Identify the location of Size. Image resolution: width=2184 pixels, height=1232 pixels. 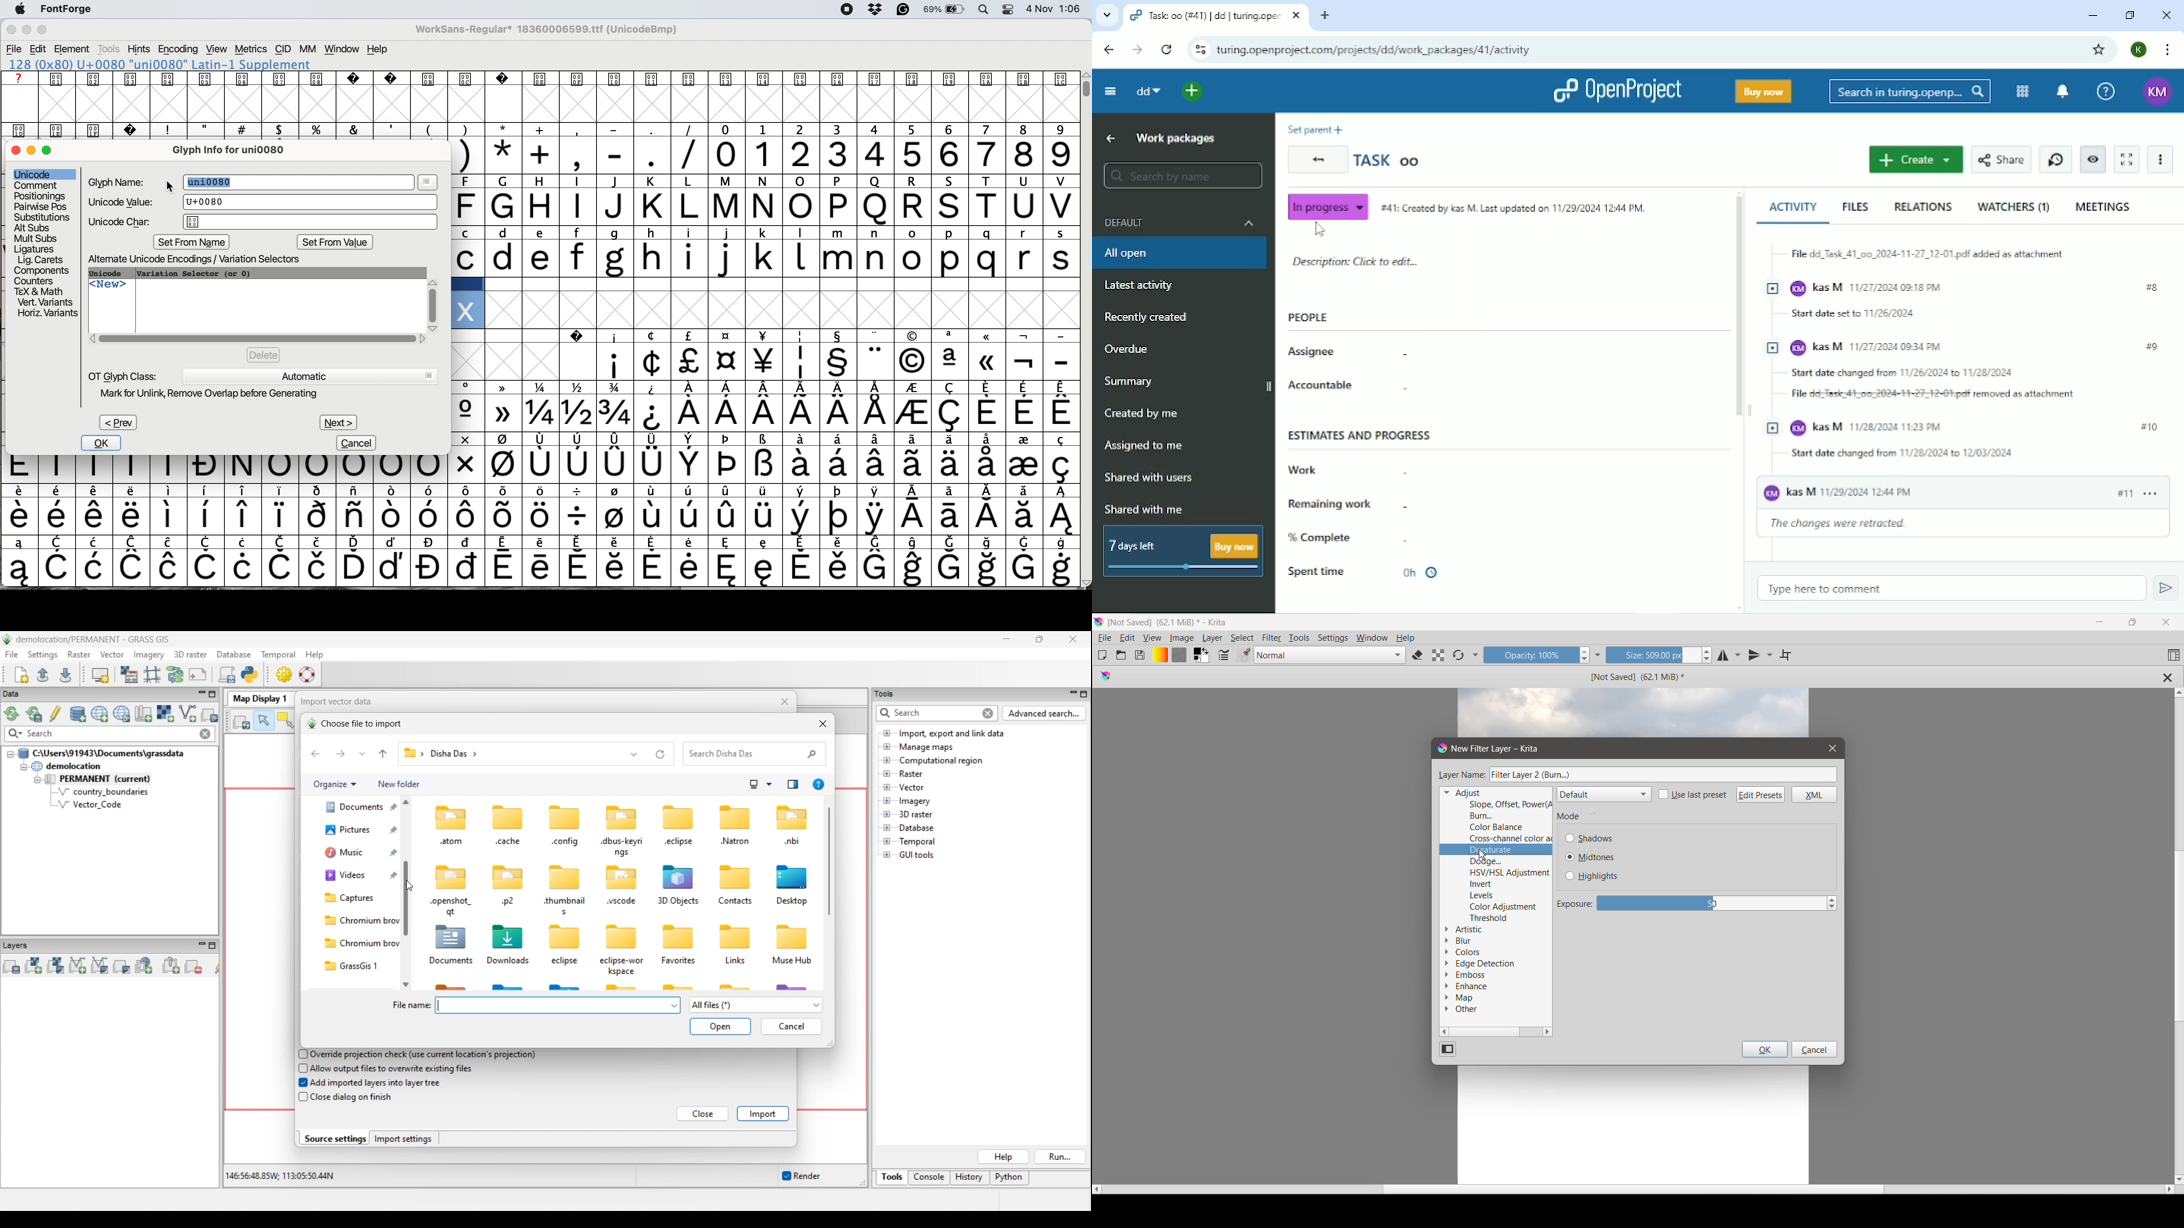
(1653, 656).